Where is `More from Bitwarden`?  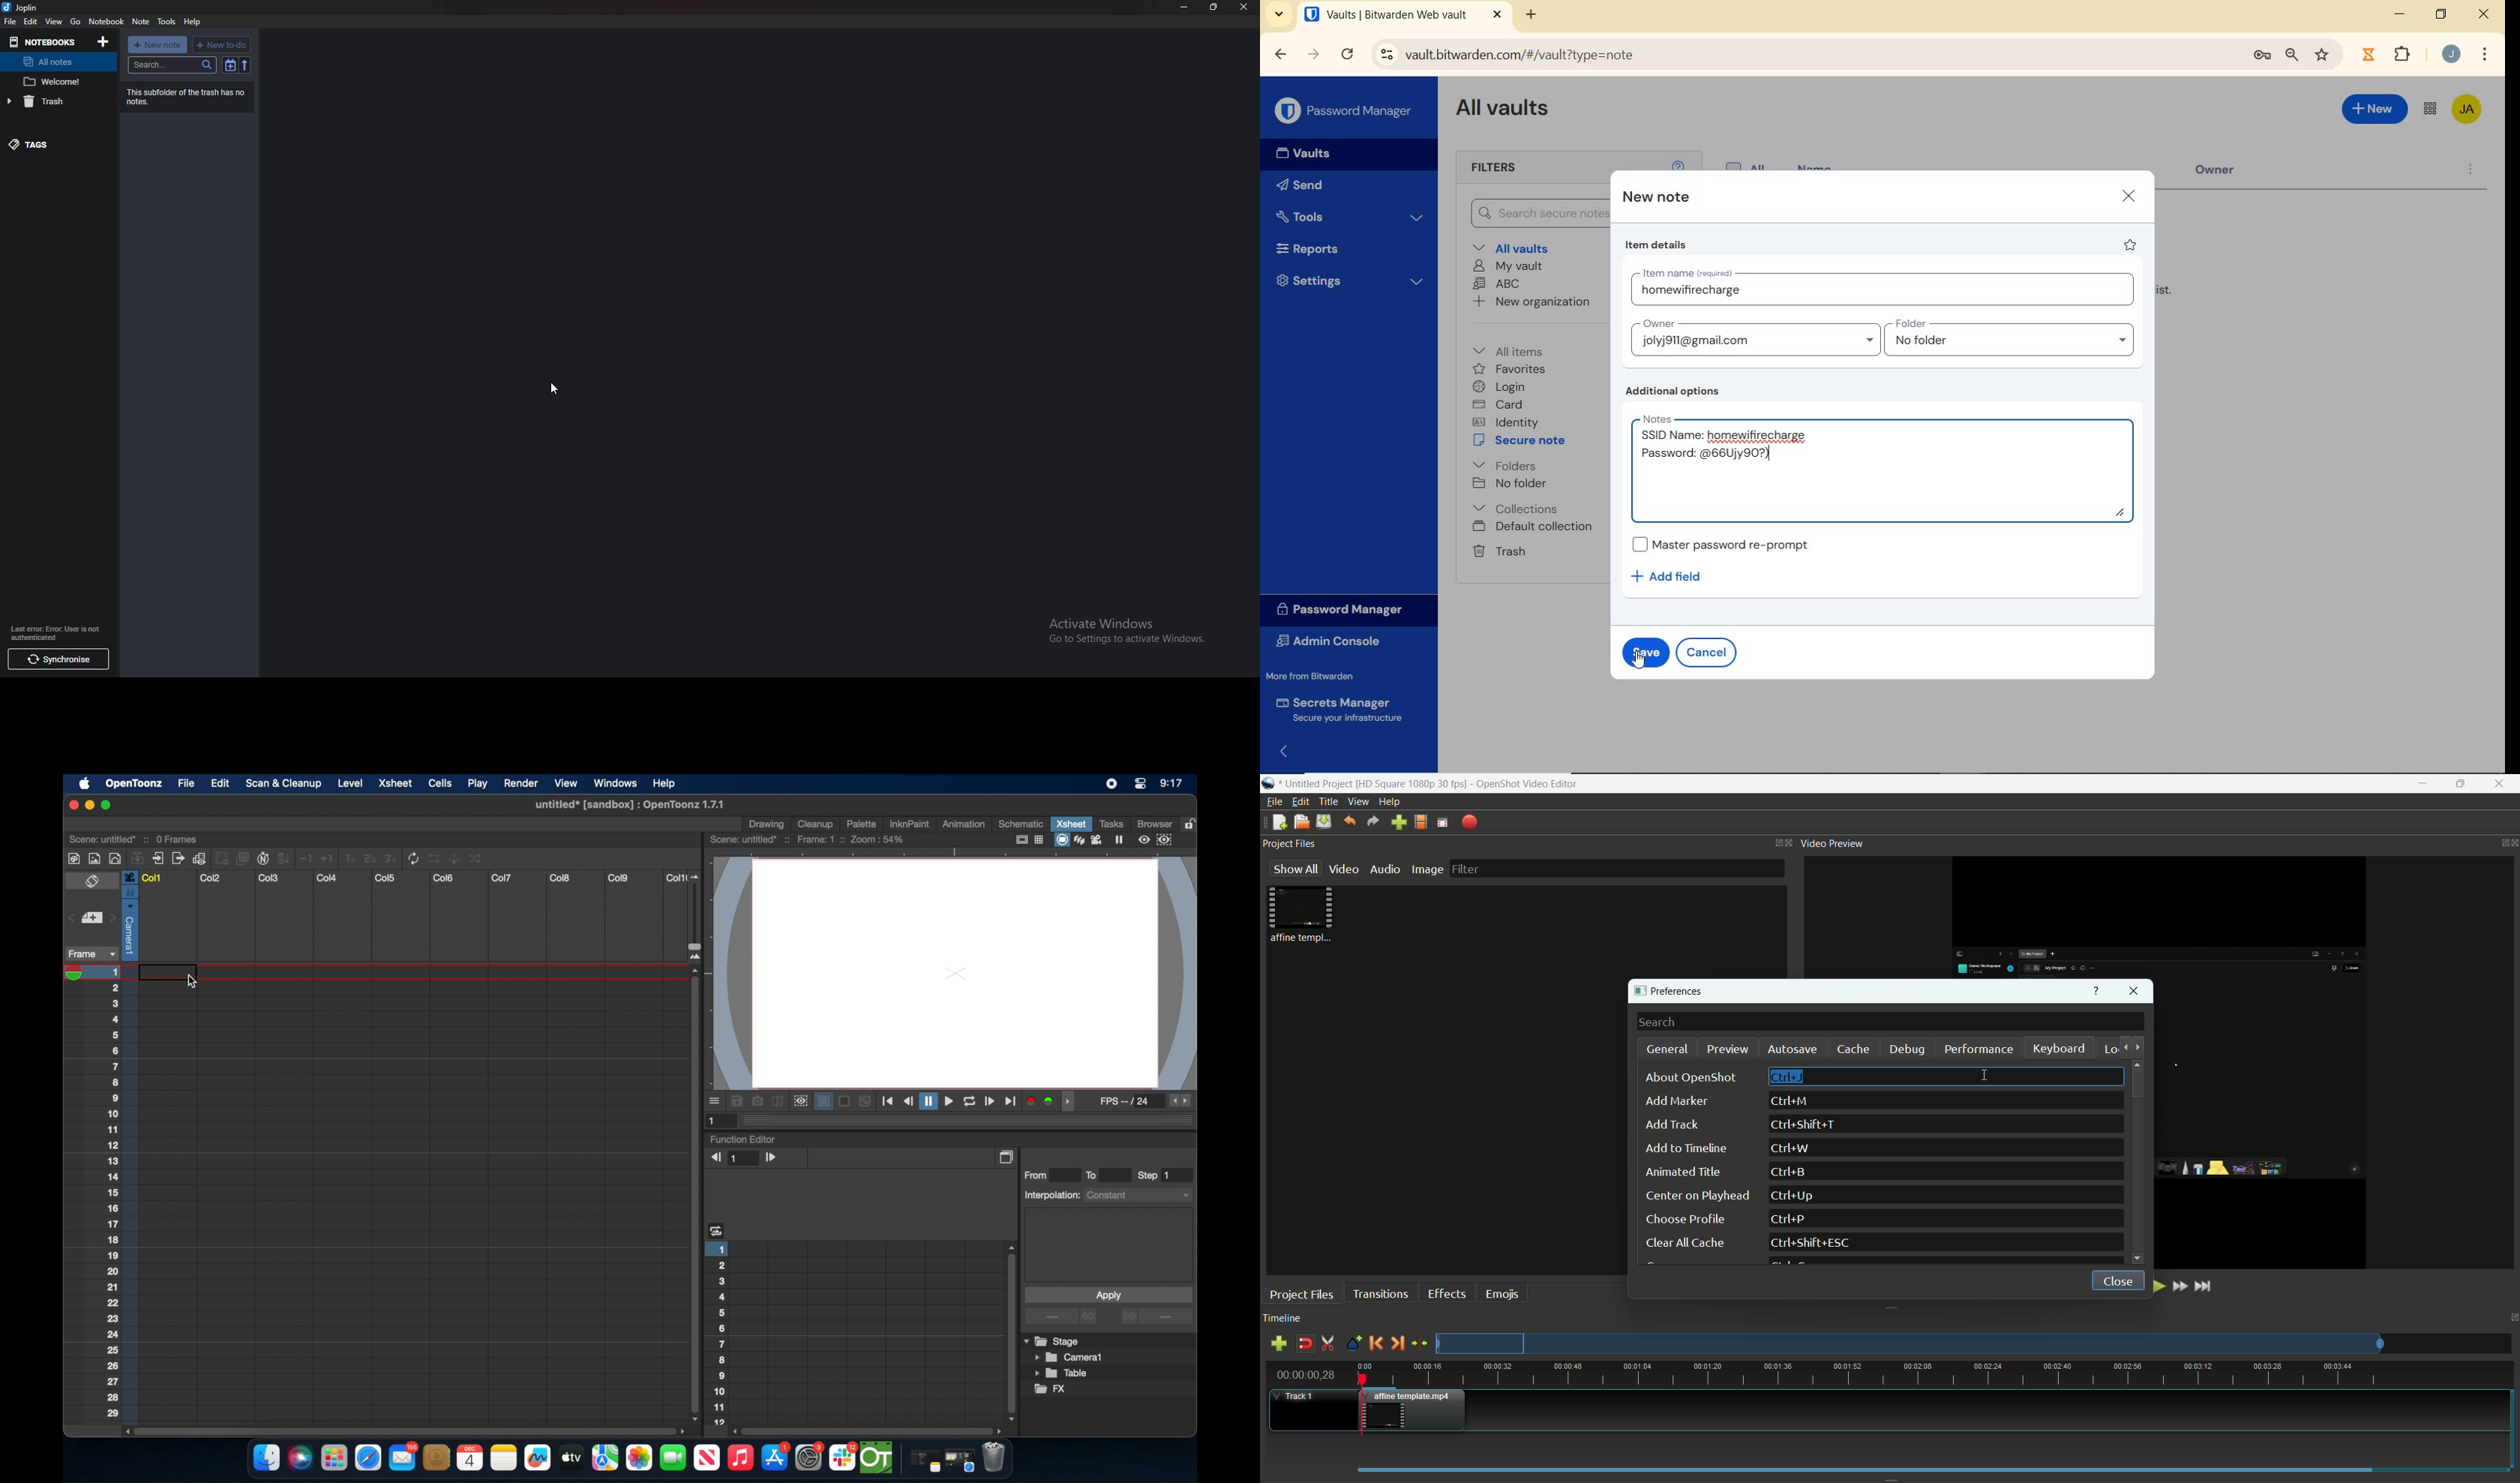 More from Bitwarden is located at coordinates (1320, 676).